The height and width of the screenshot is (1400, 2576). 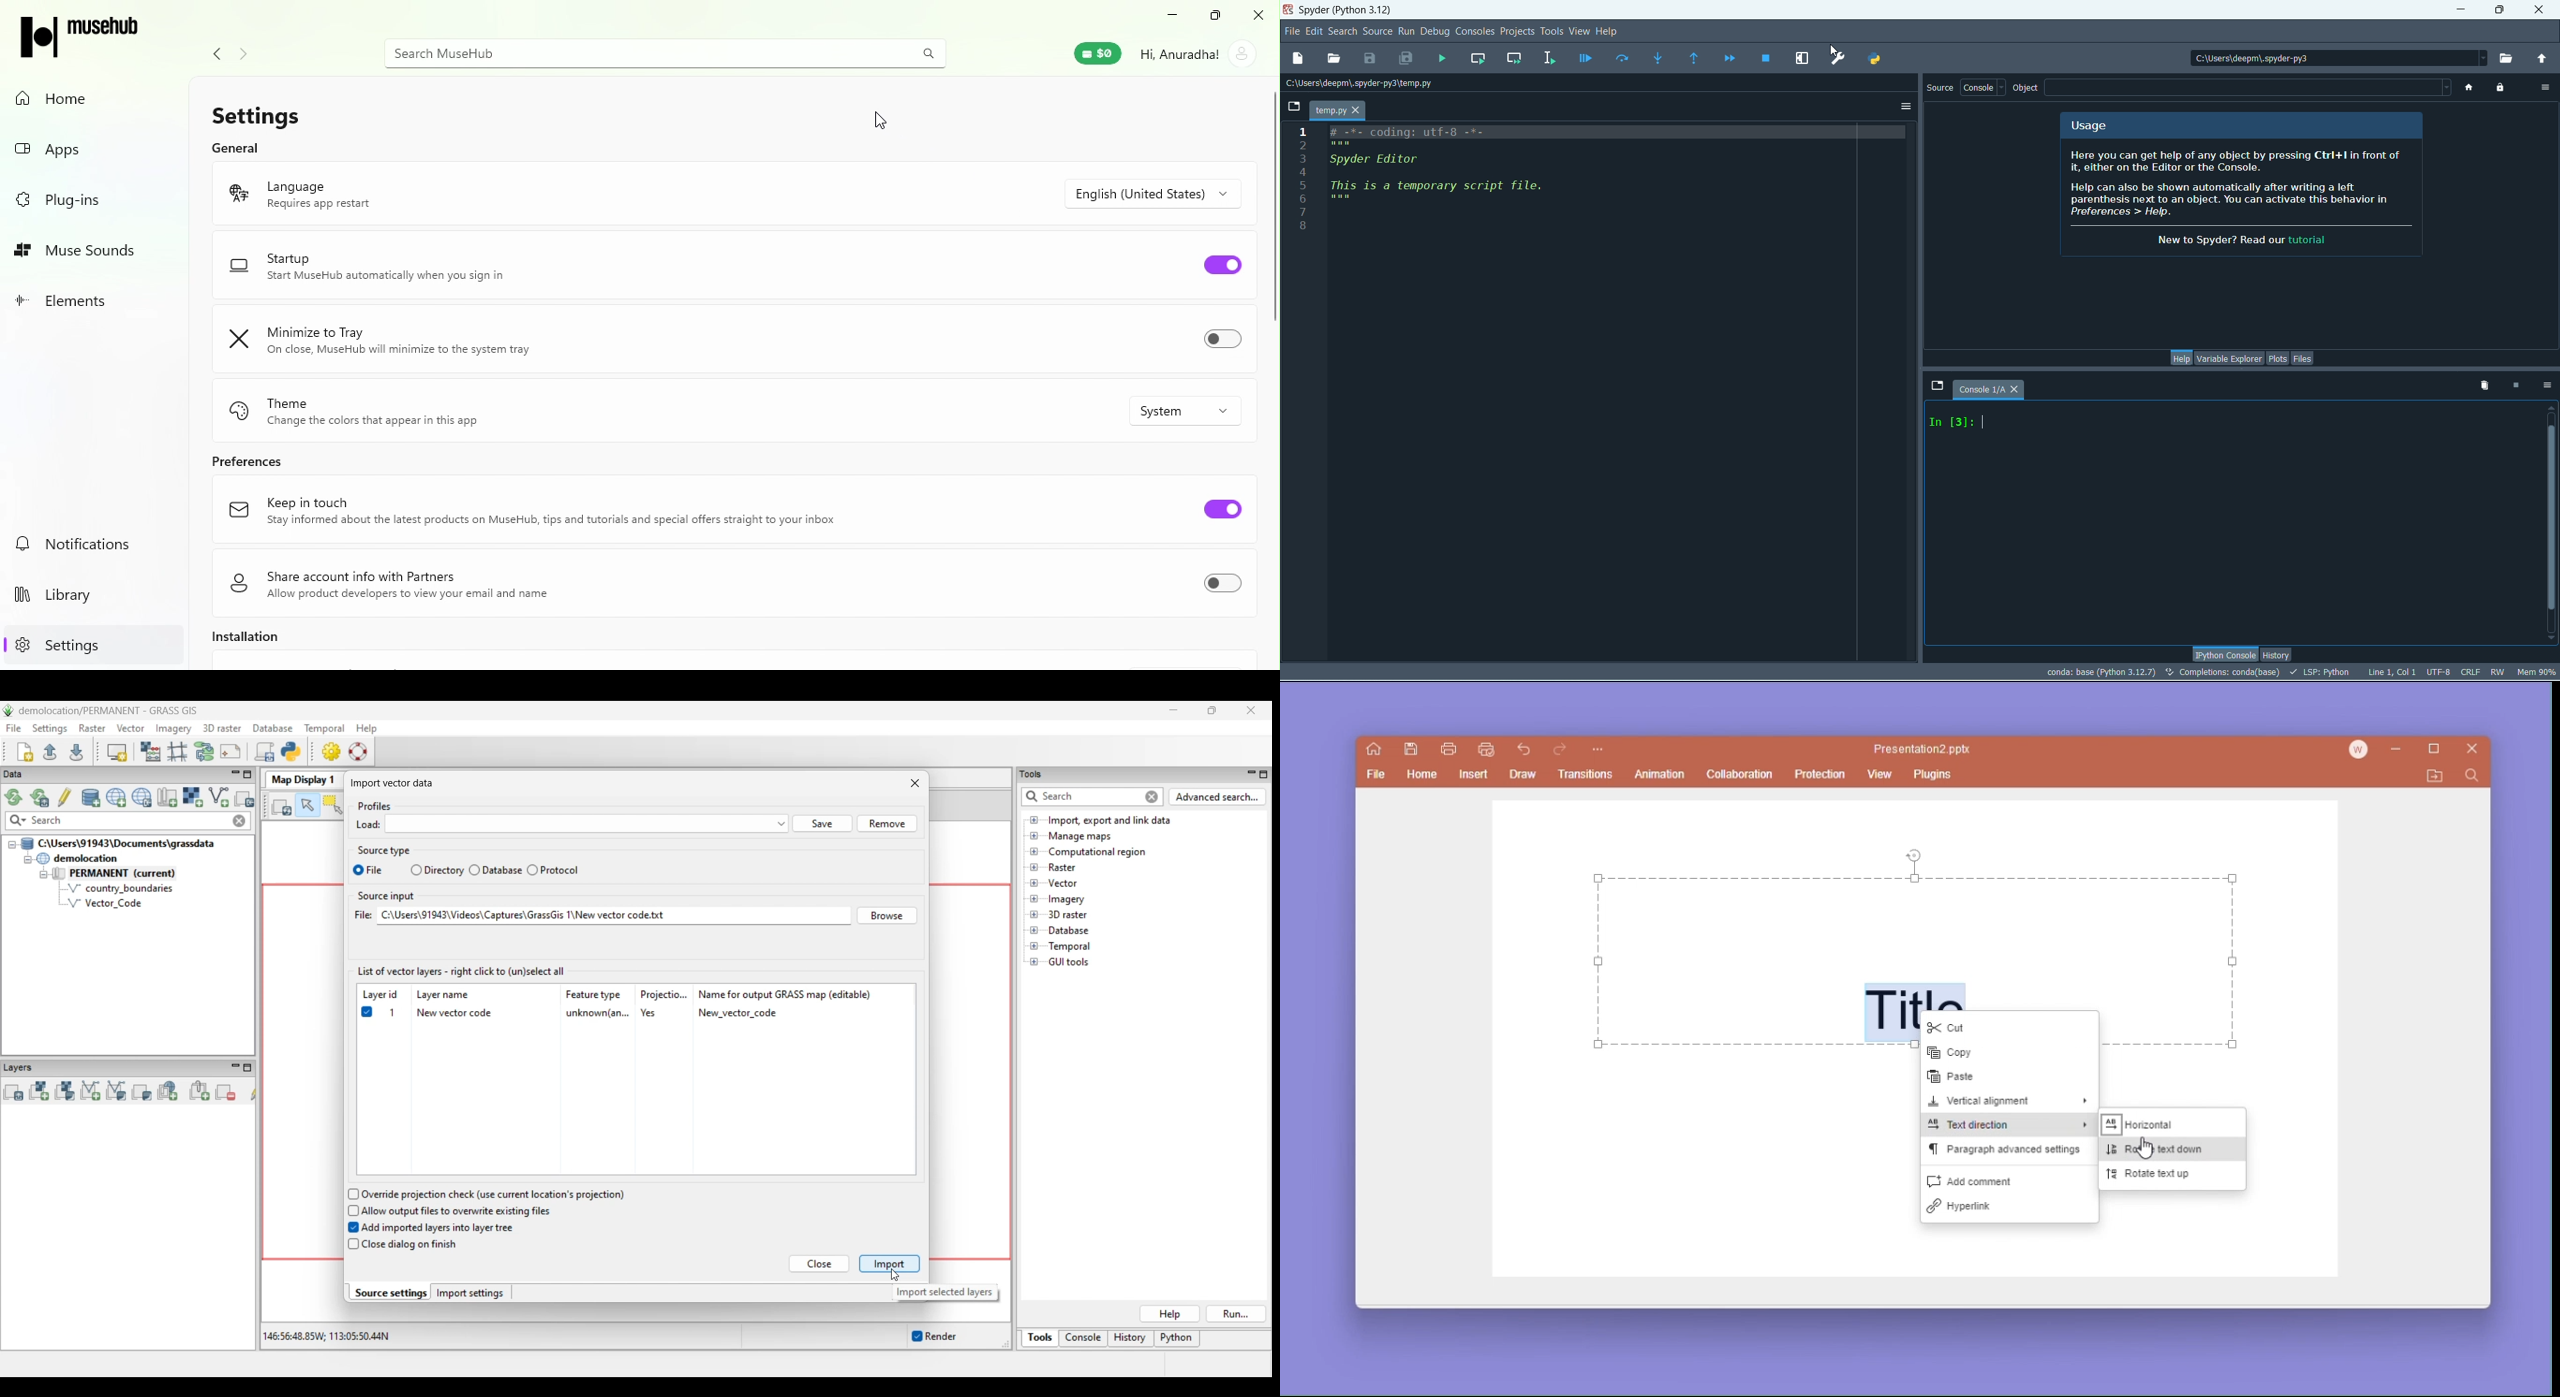 I want to click on file, so click(x=1293, y=32).